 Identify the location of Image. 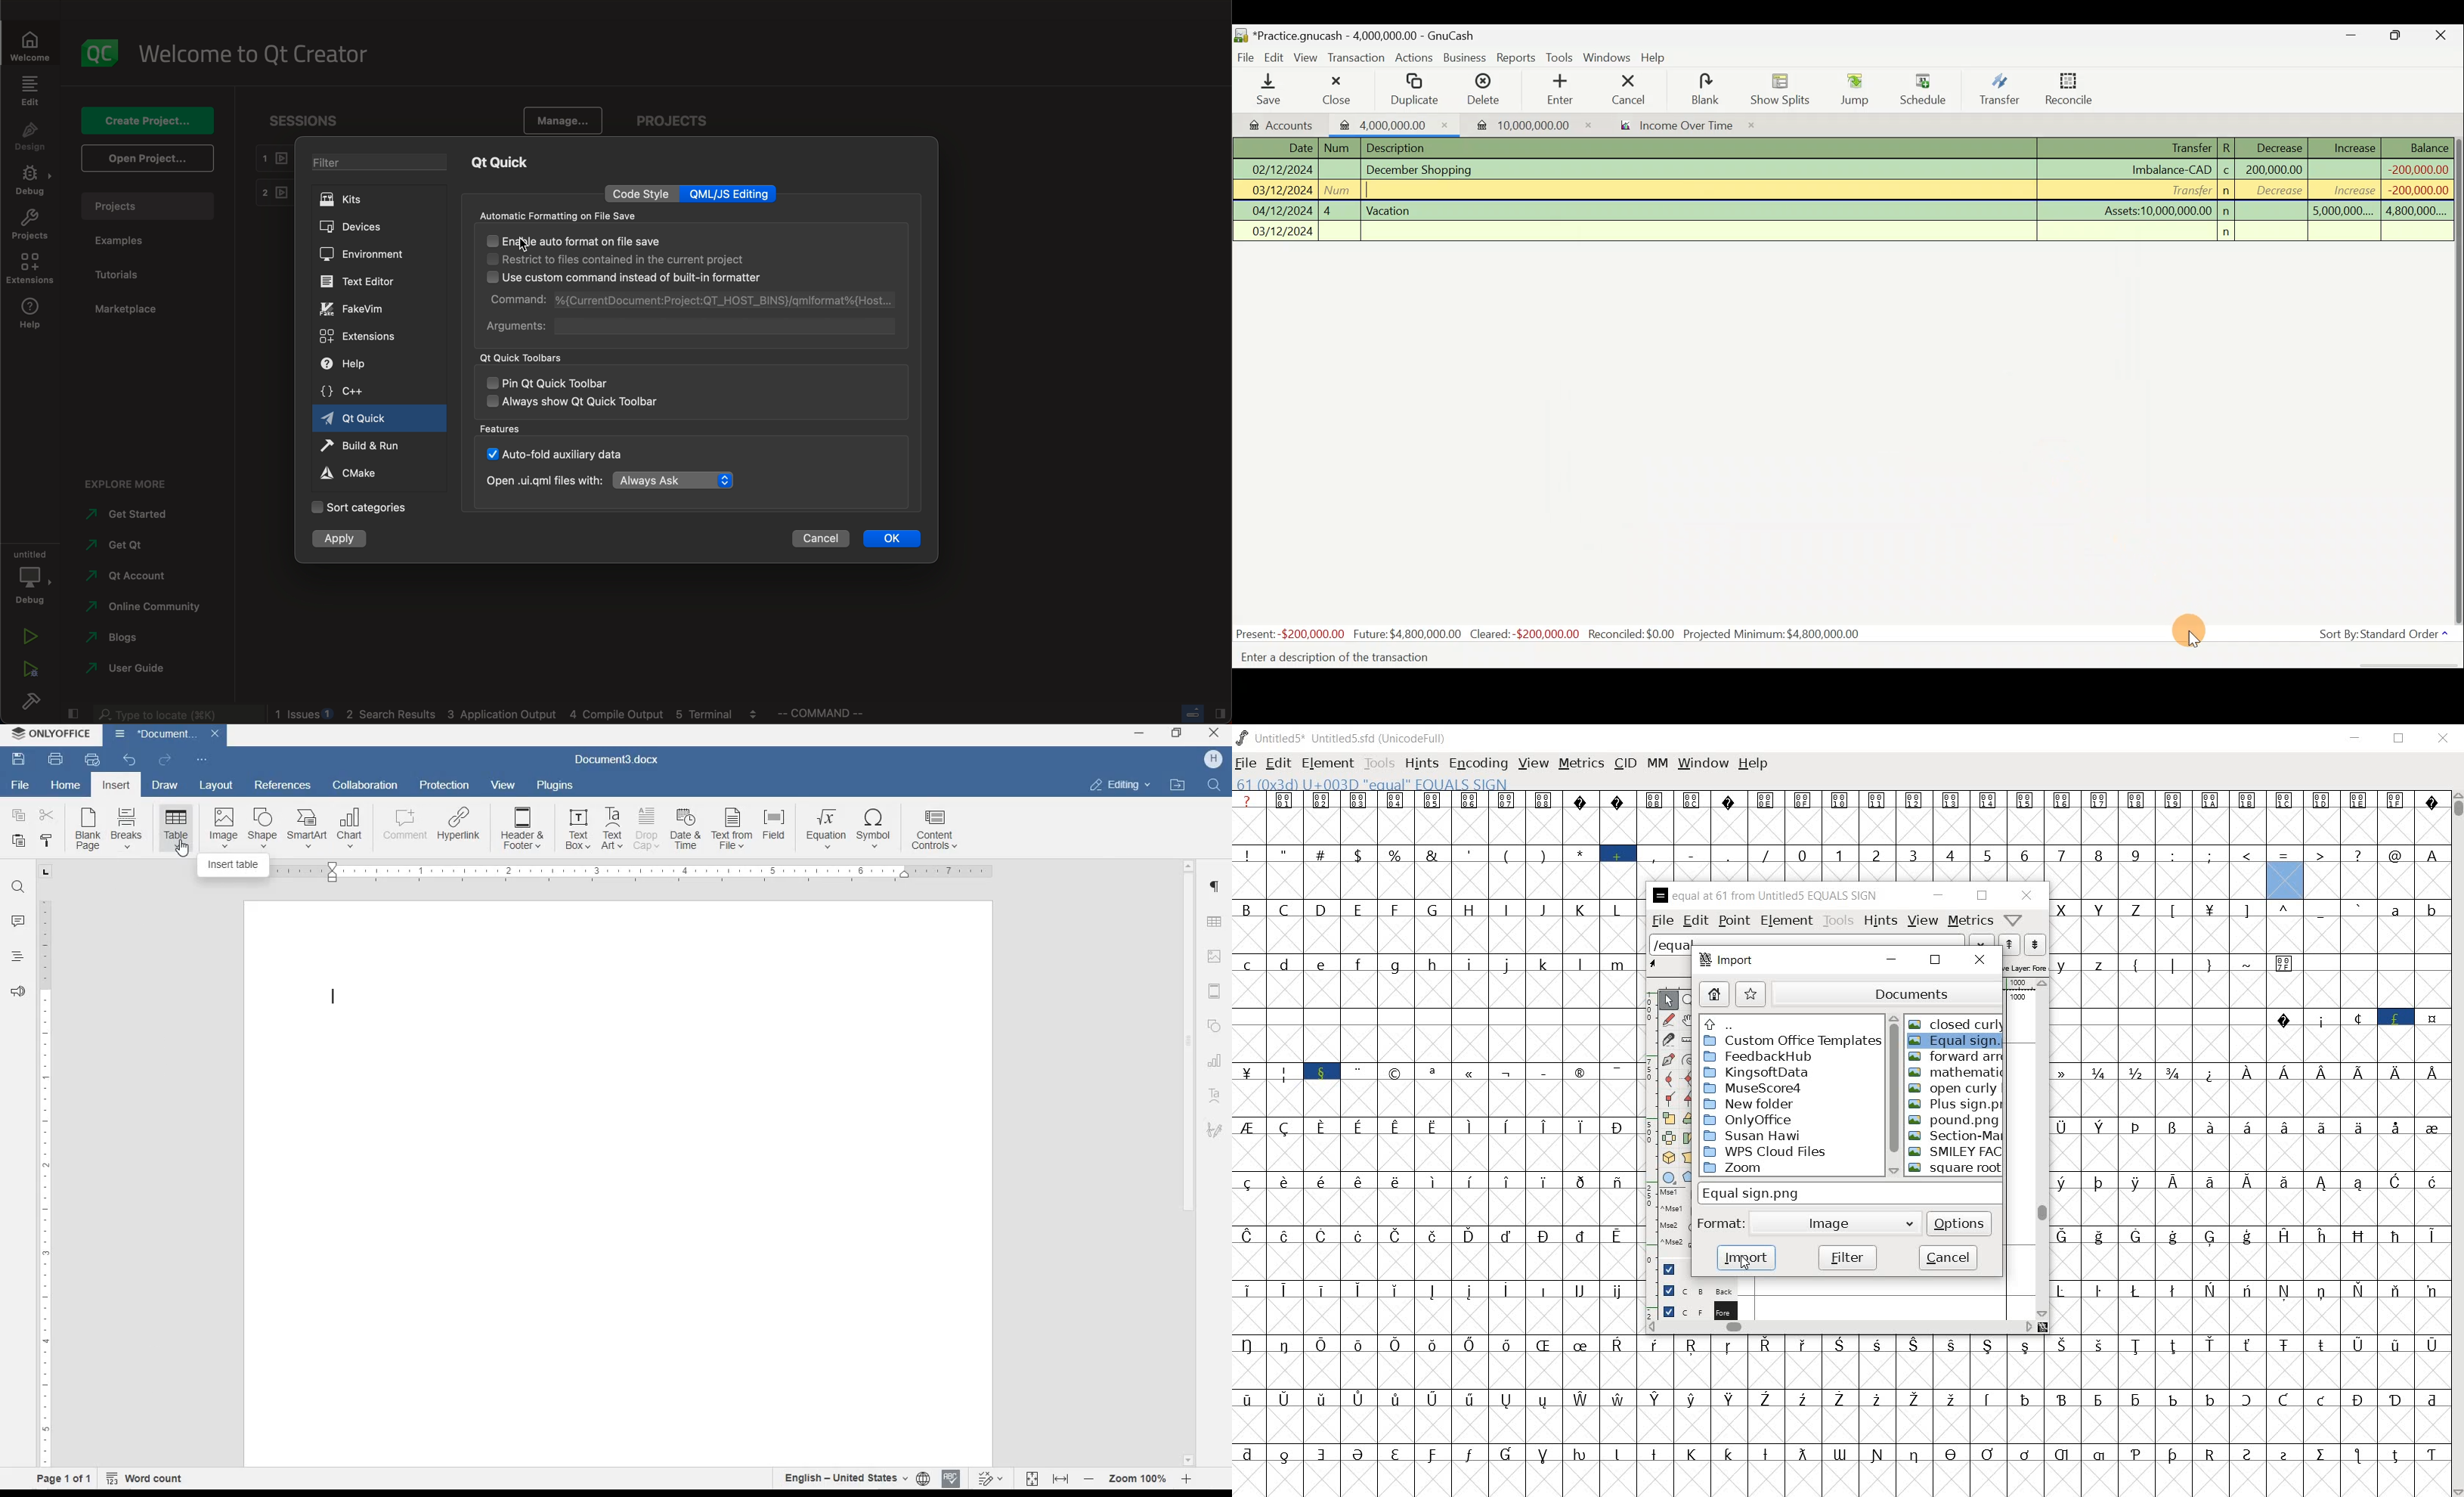
(224, 826).